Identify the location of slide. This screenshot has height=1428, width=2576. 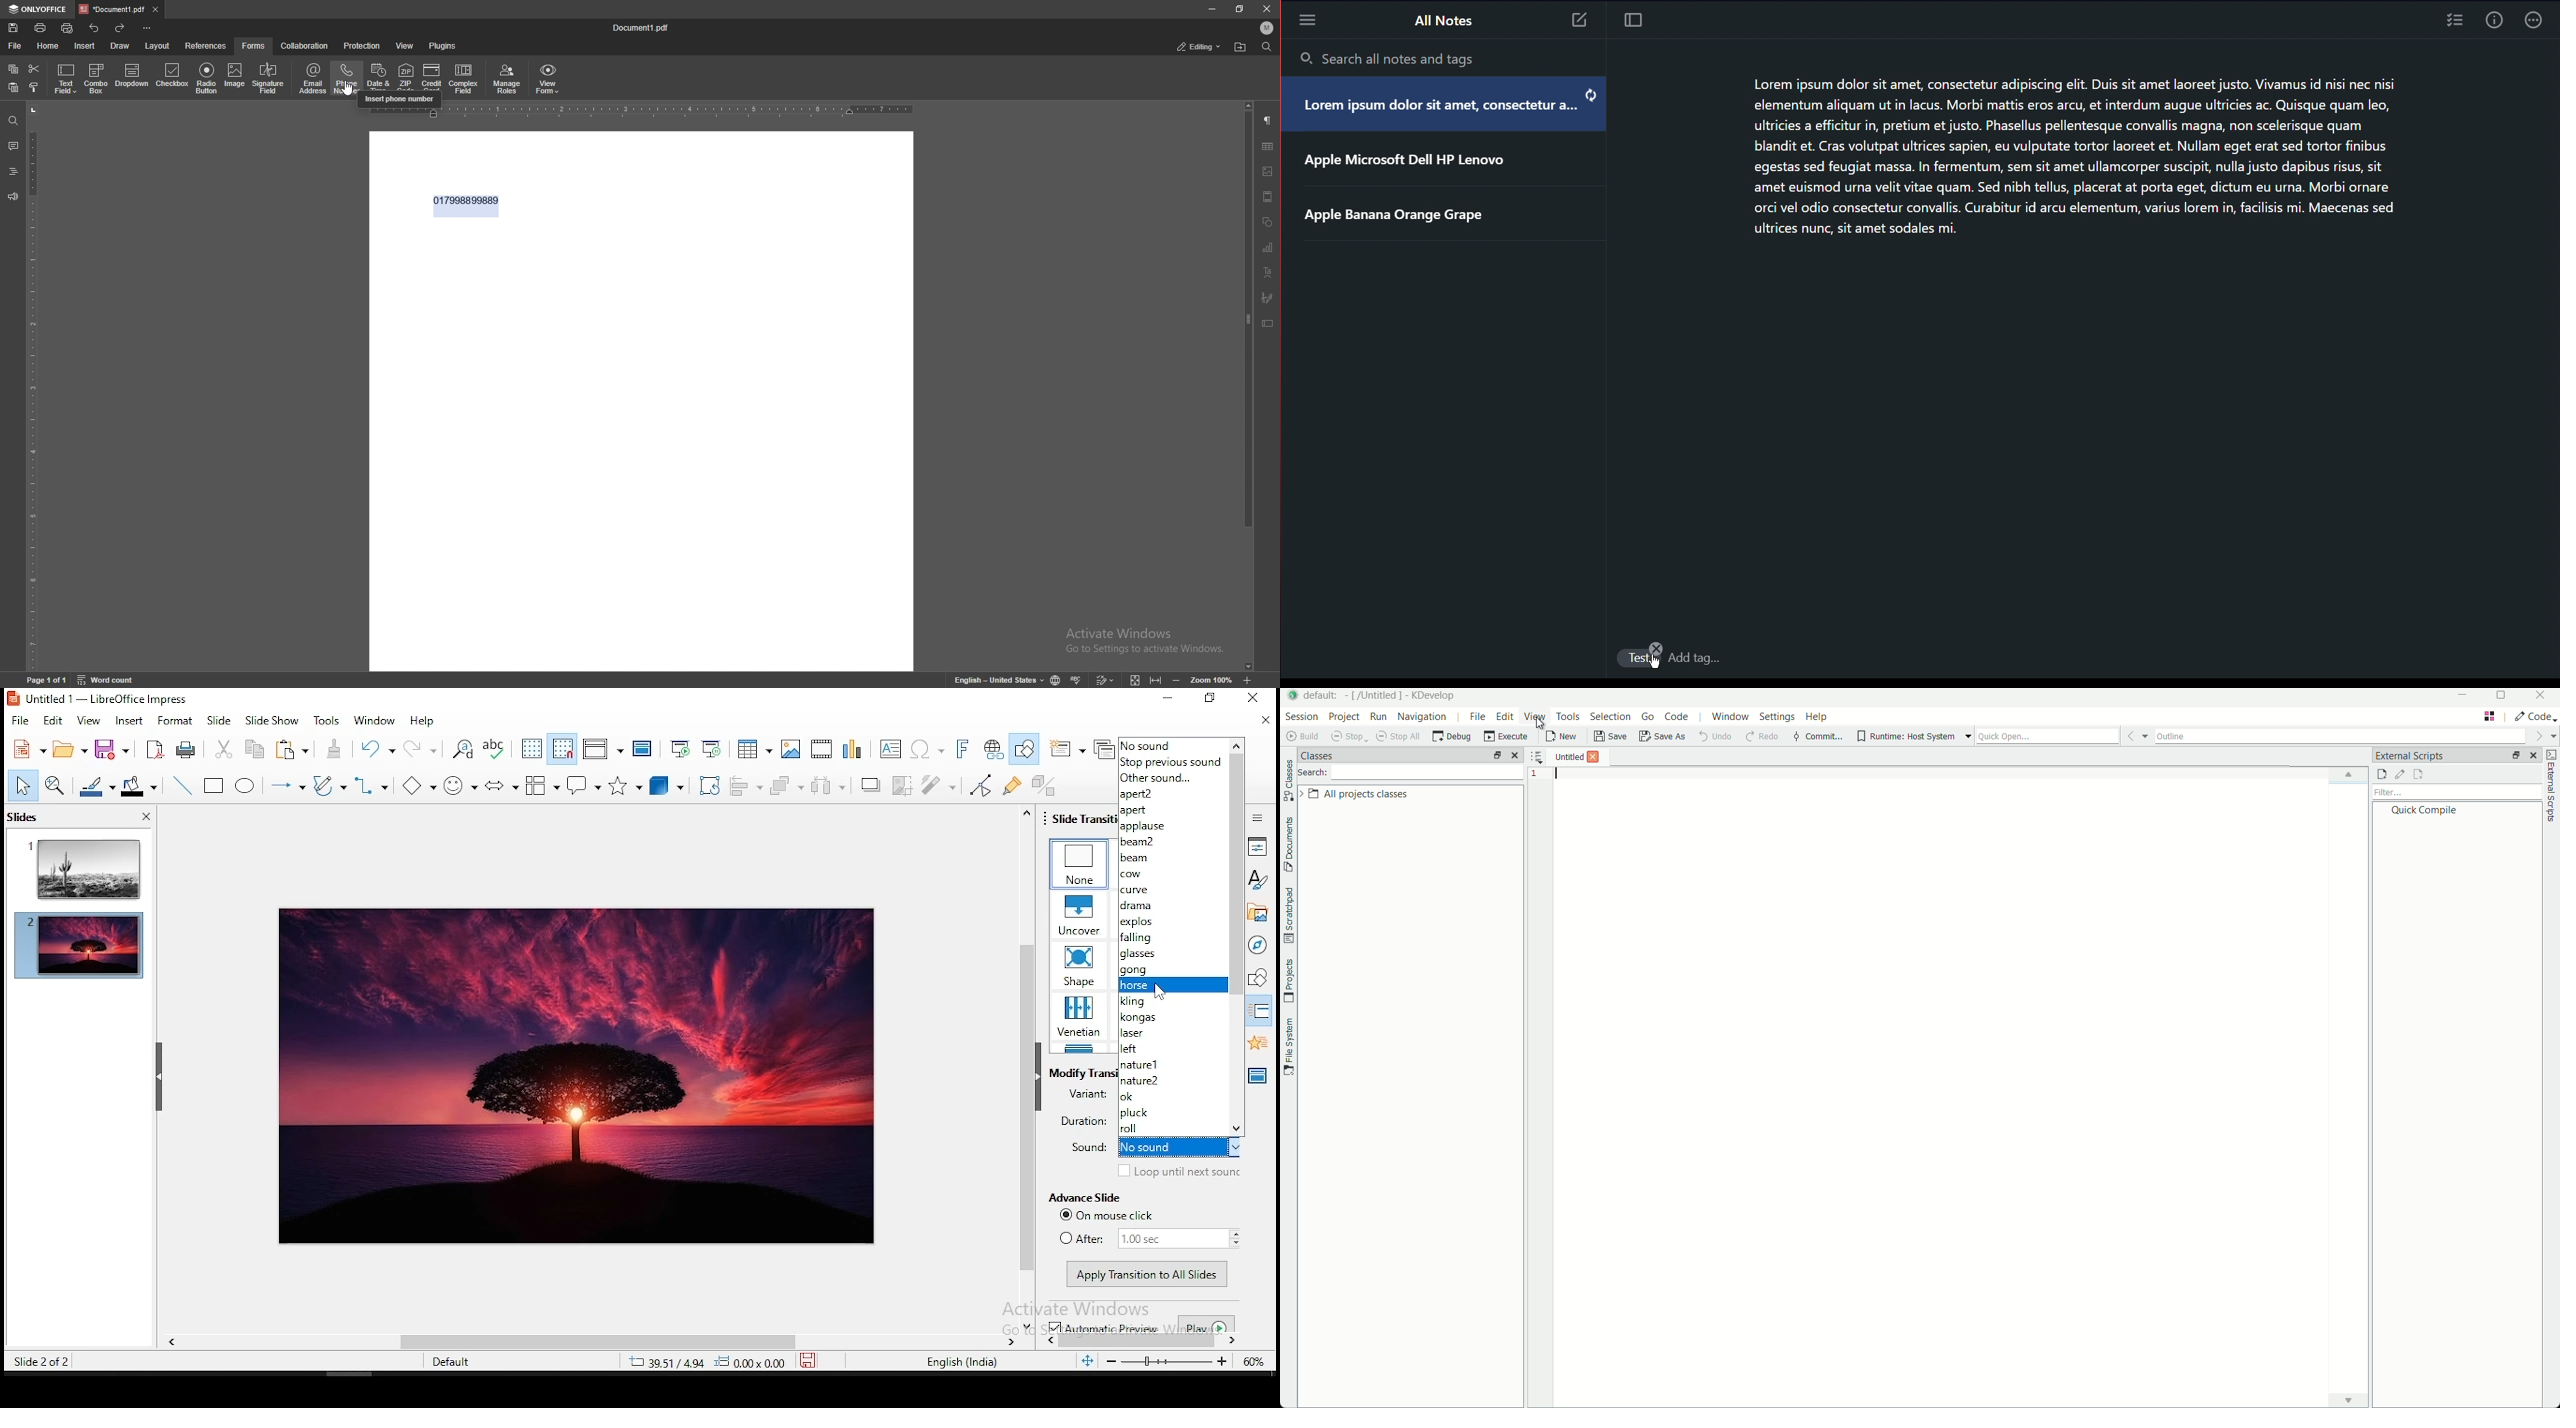
(219, 721).